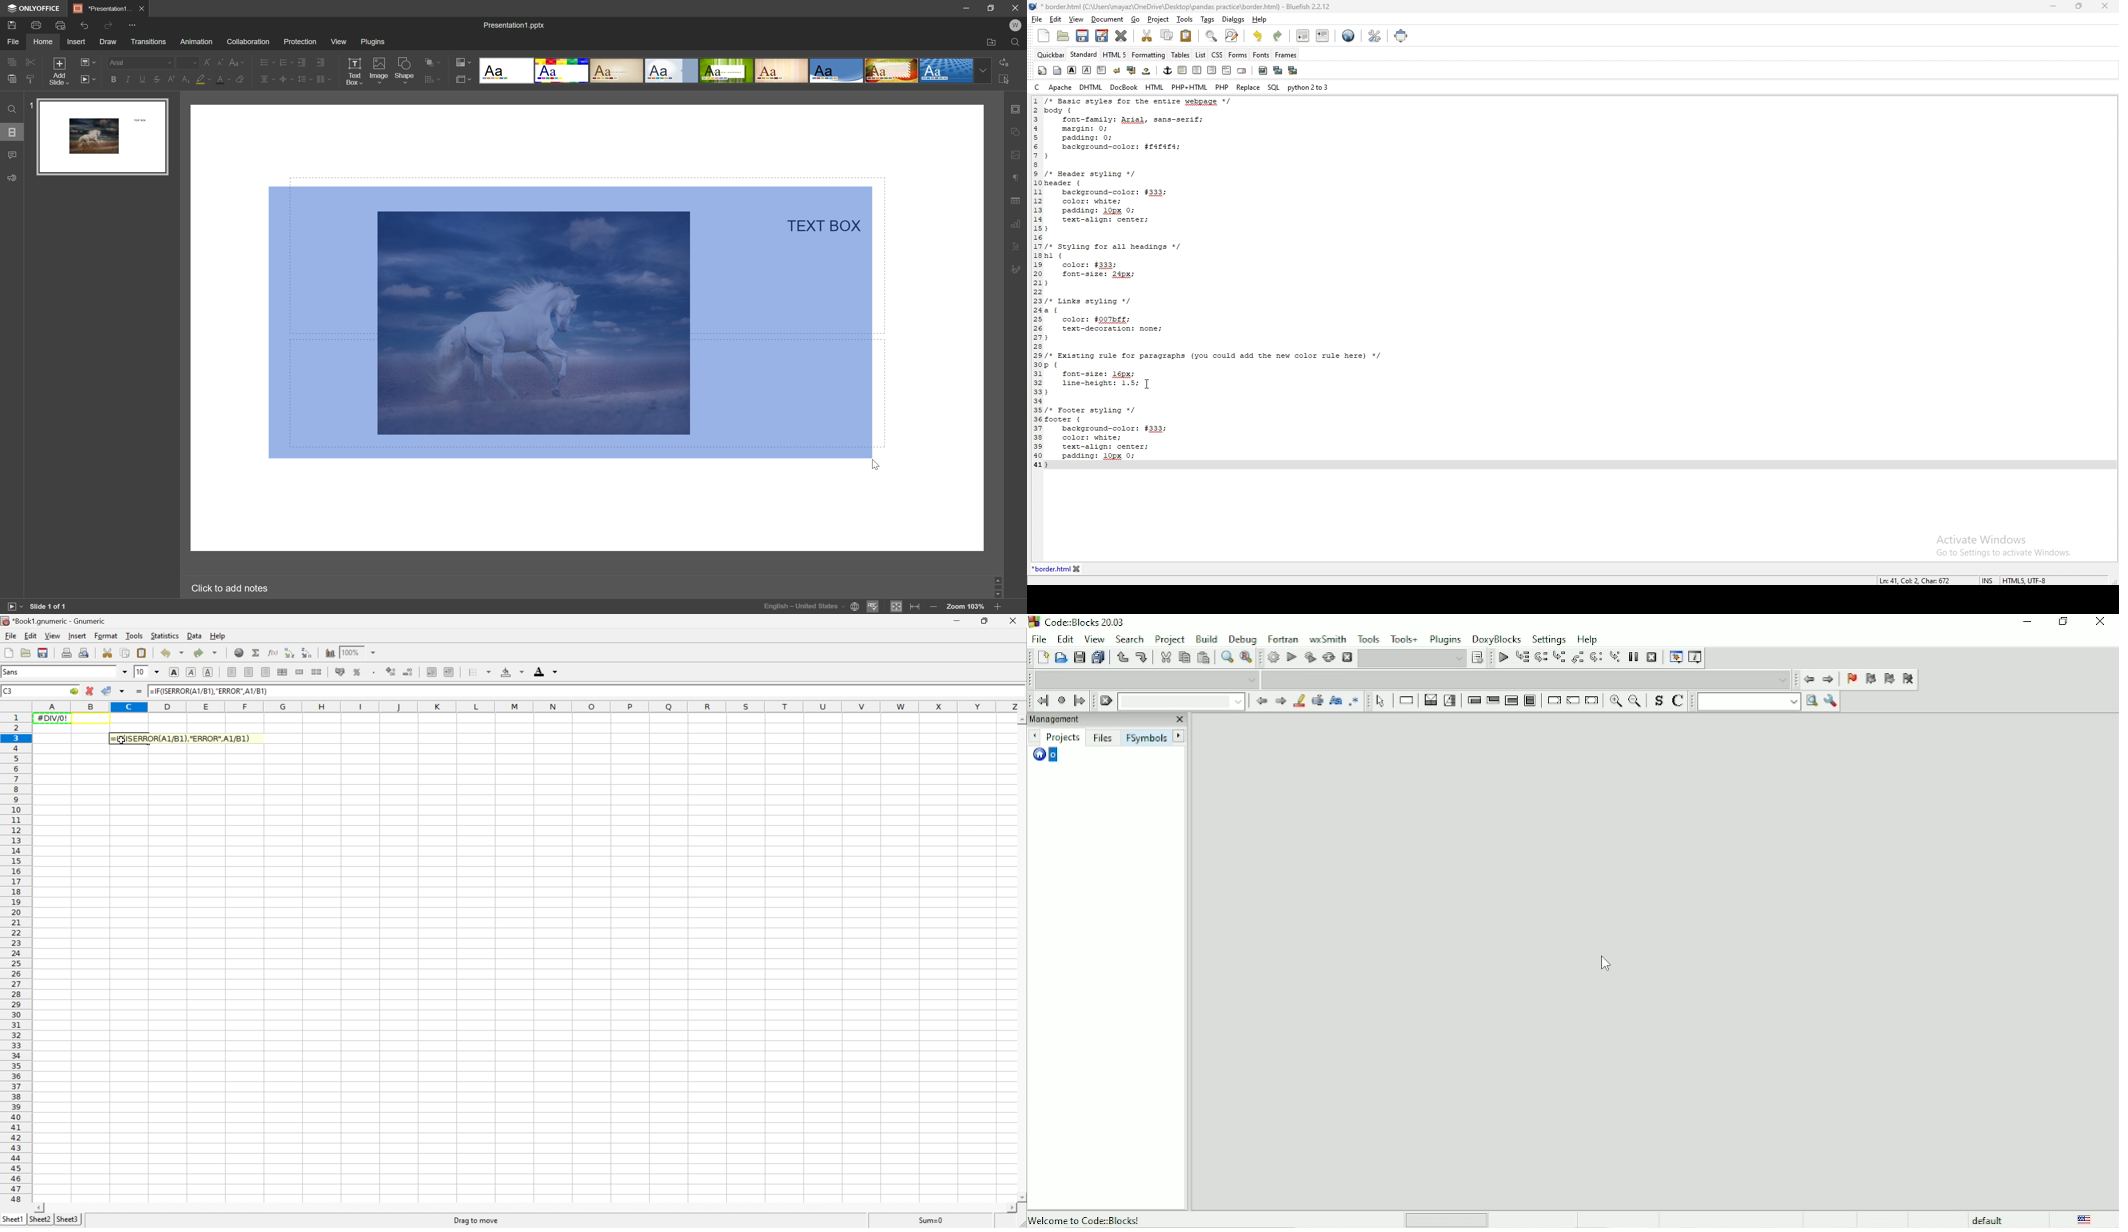  What do you see at coordinates (299, 42) in the screenshot?
I see `protection` at bounding box center [299, 42].